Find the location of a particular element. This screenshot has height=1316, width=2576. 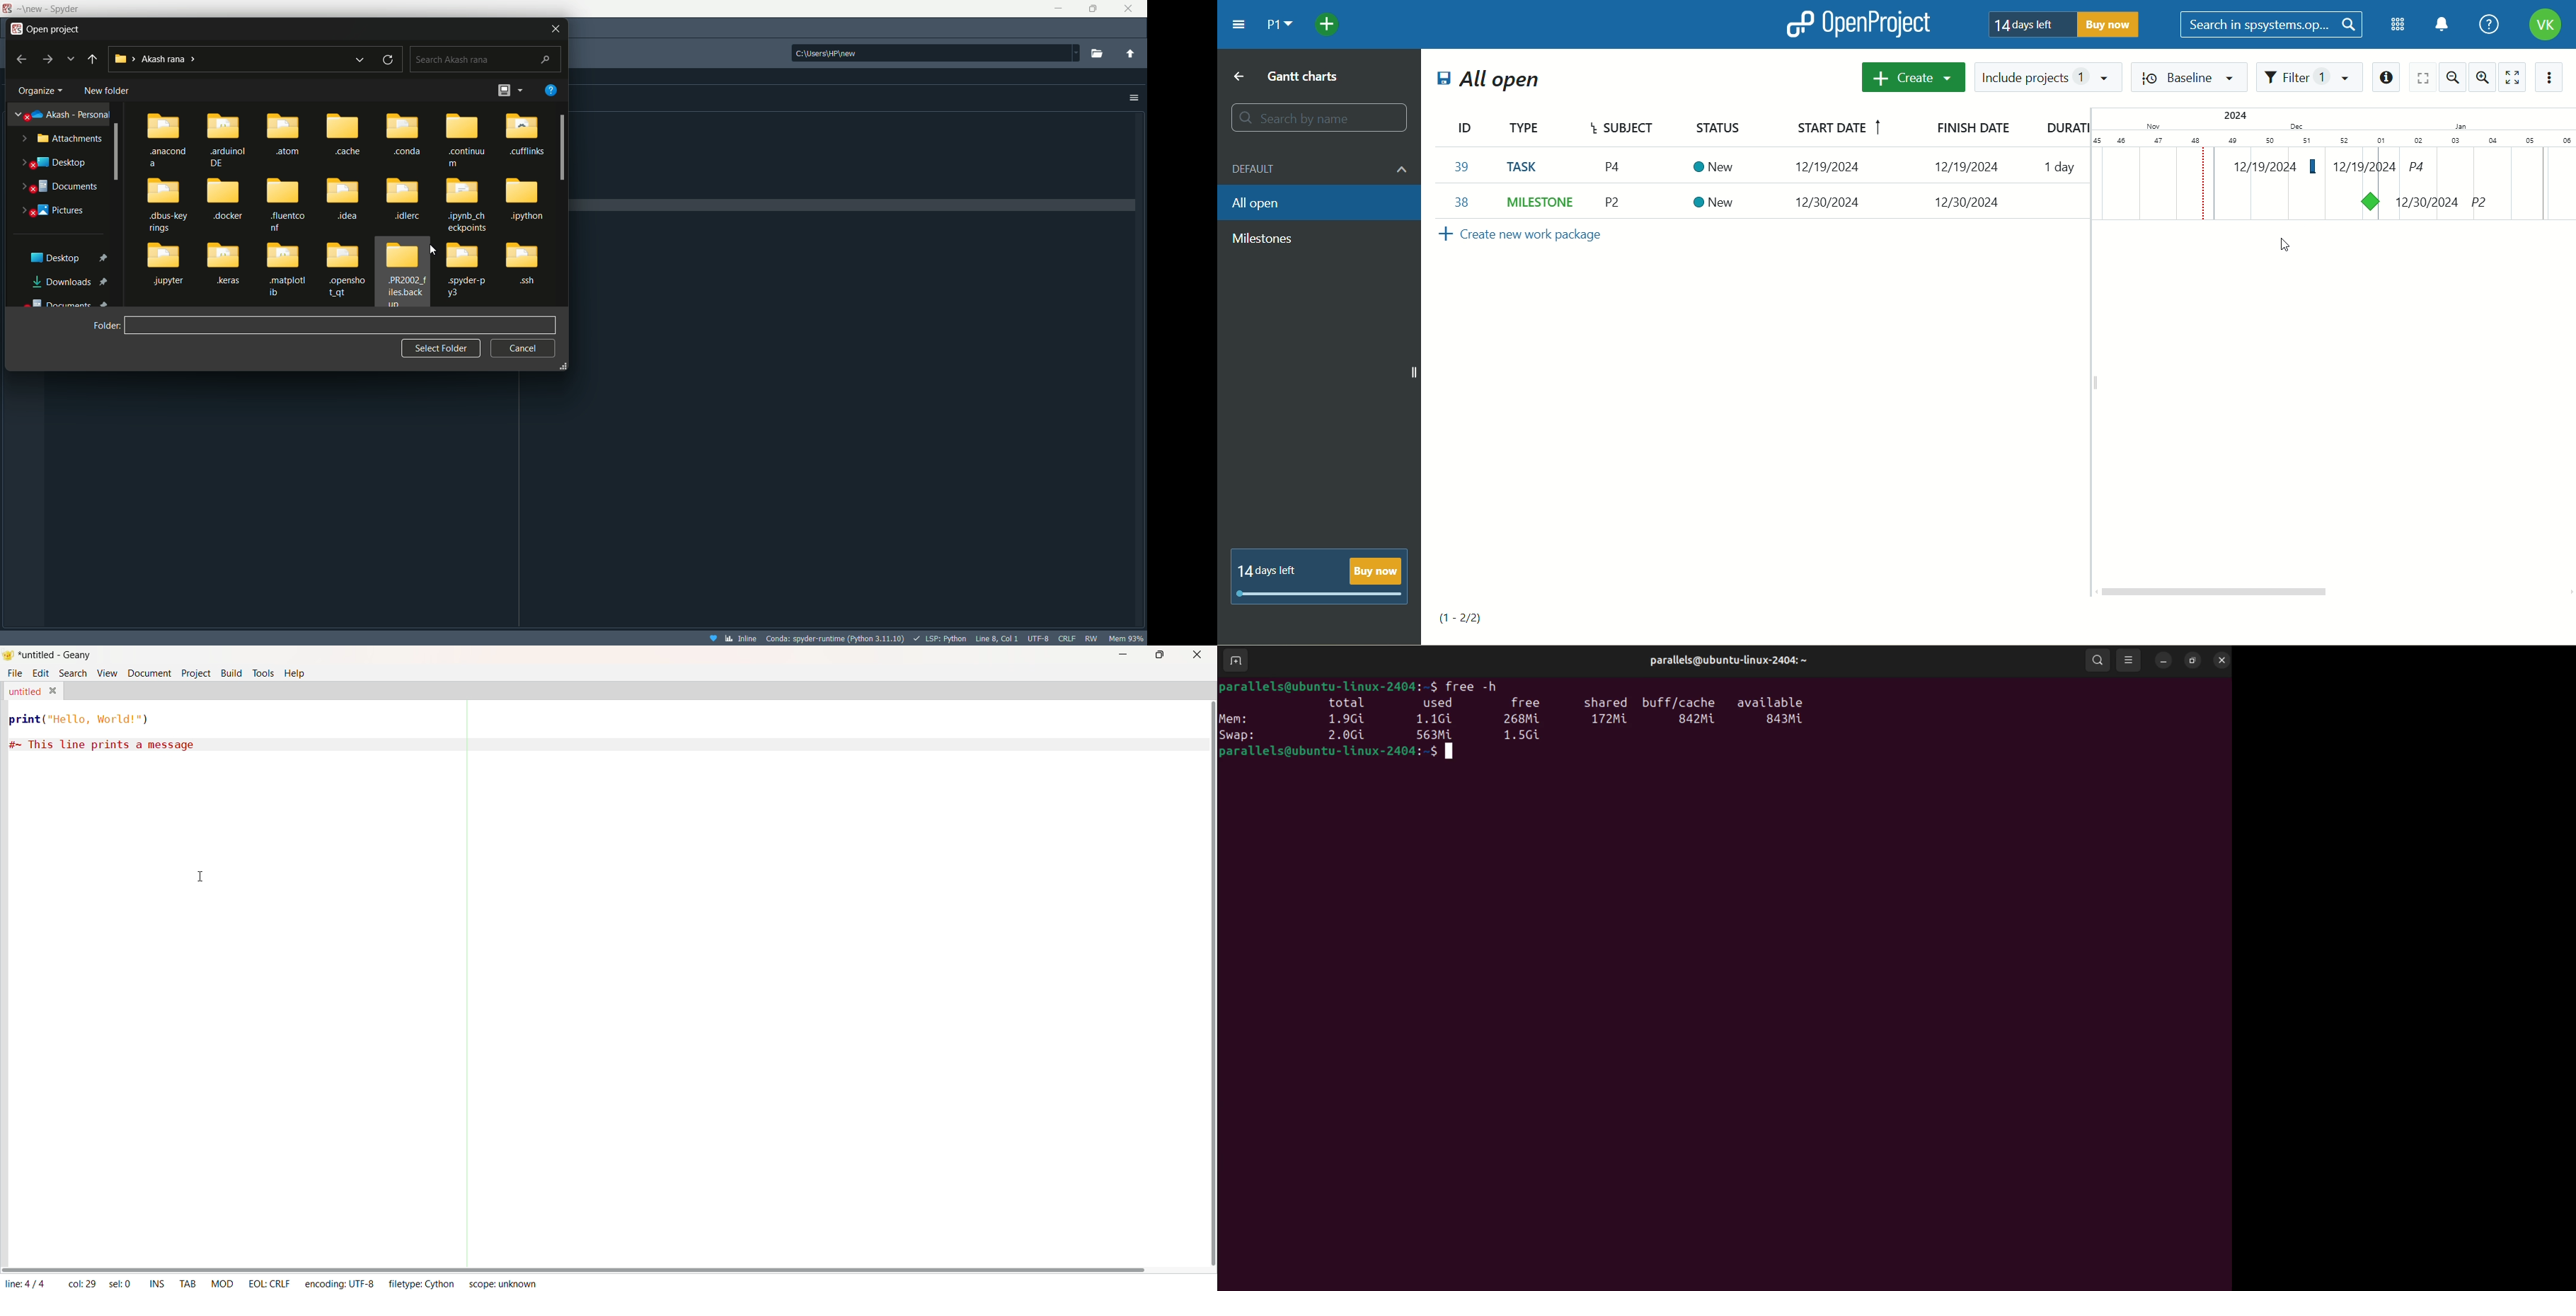

change view is located at coordinates (509, 90).